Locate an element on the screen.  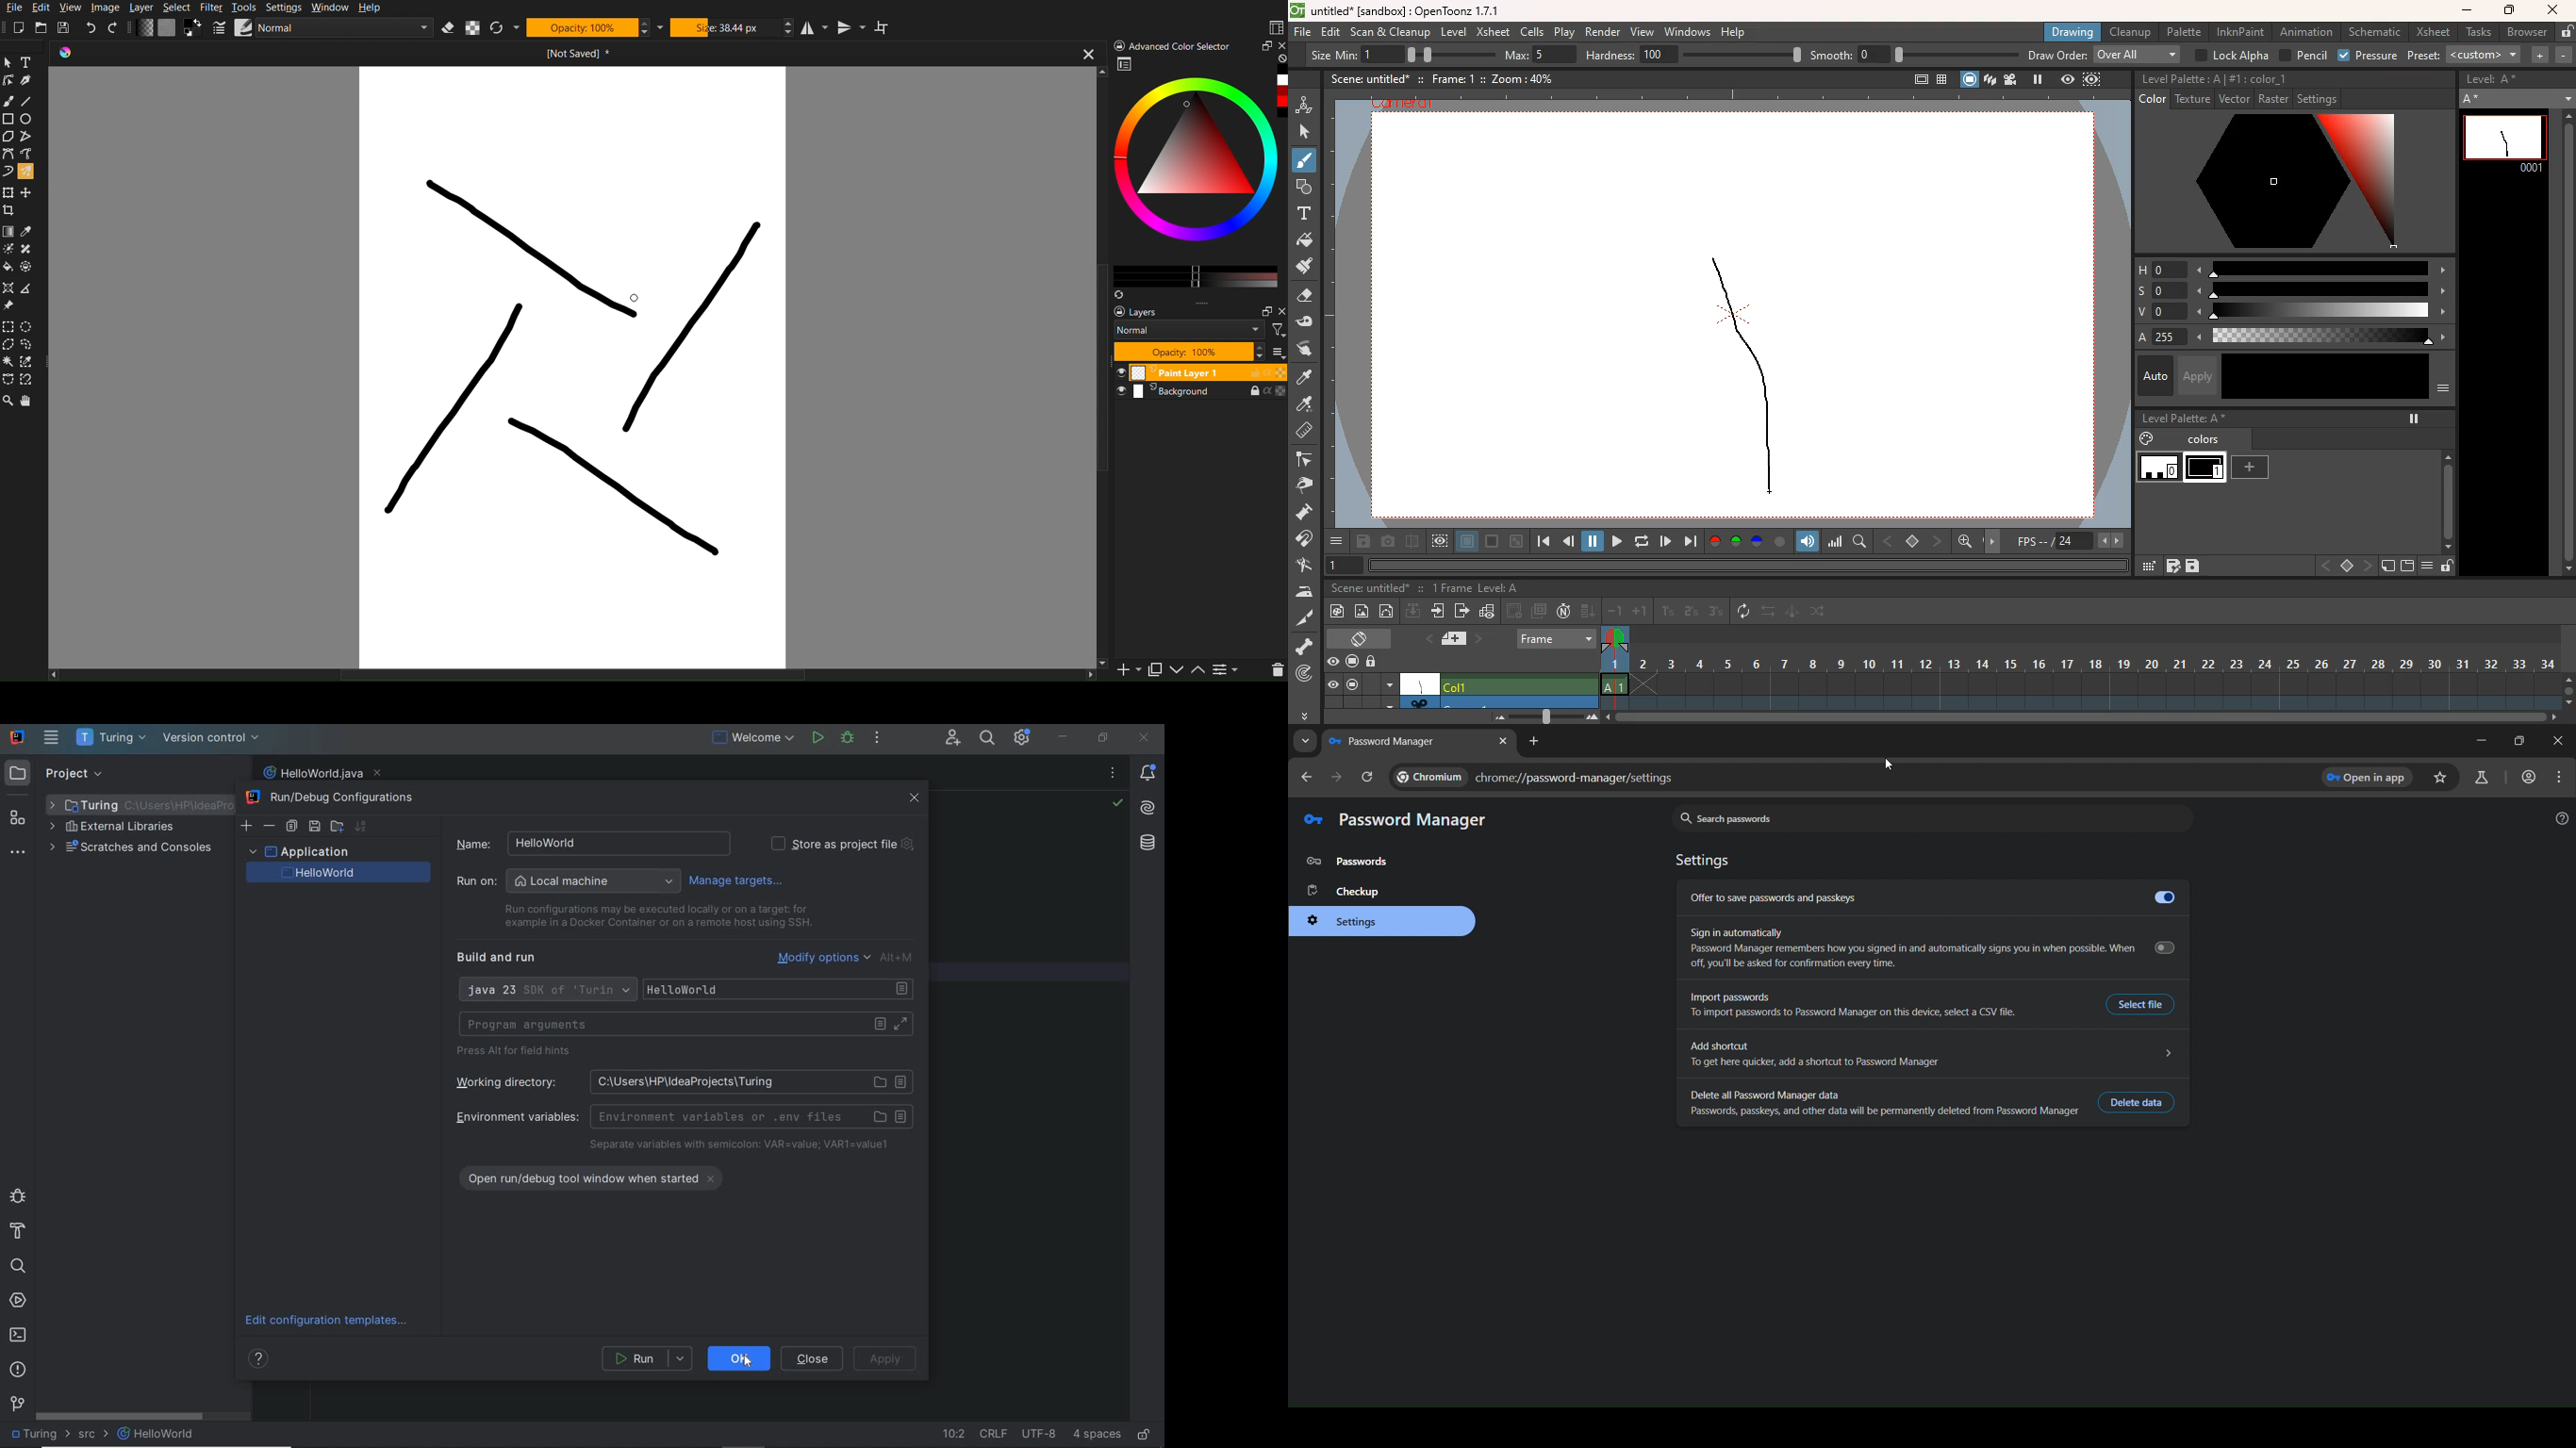
palette is located at coordinates (2186, 31).